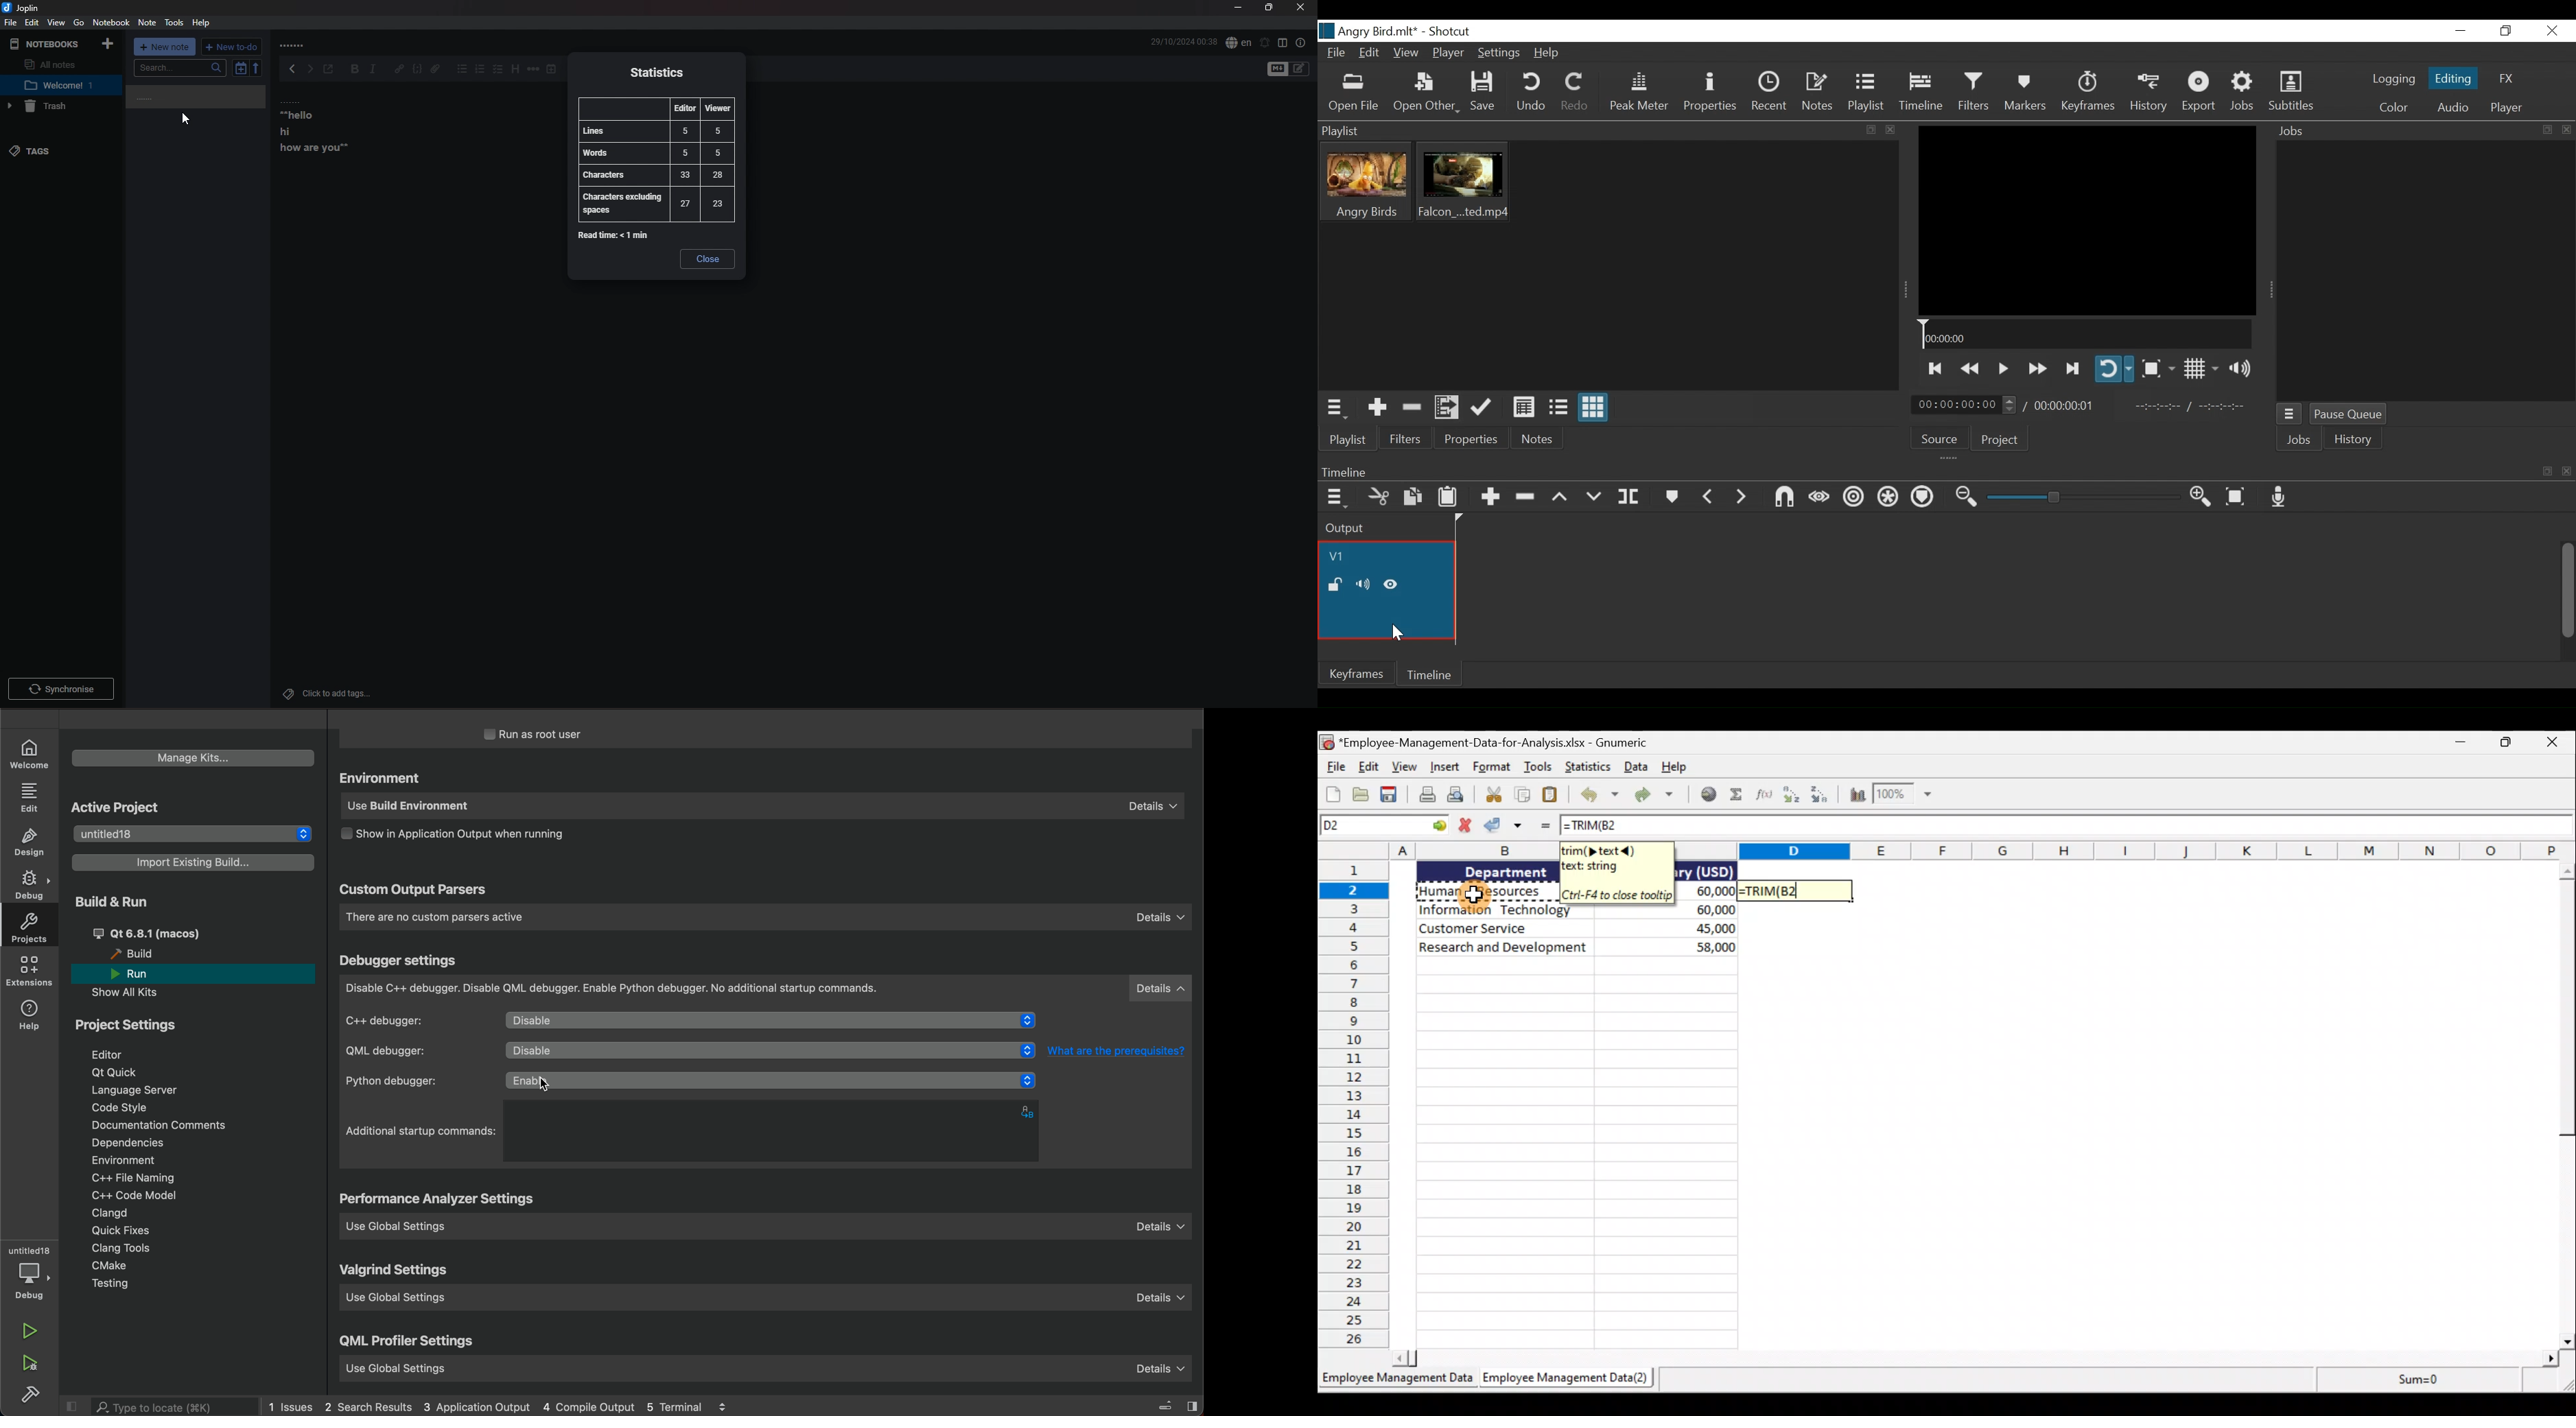 Image resolution: width=2576 pixels, height=1428 pixels. What do you see at coordinates (1820, 498) in the screenshot?
I see `scrub wile dragging` at bounding box center [1820, 498].